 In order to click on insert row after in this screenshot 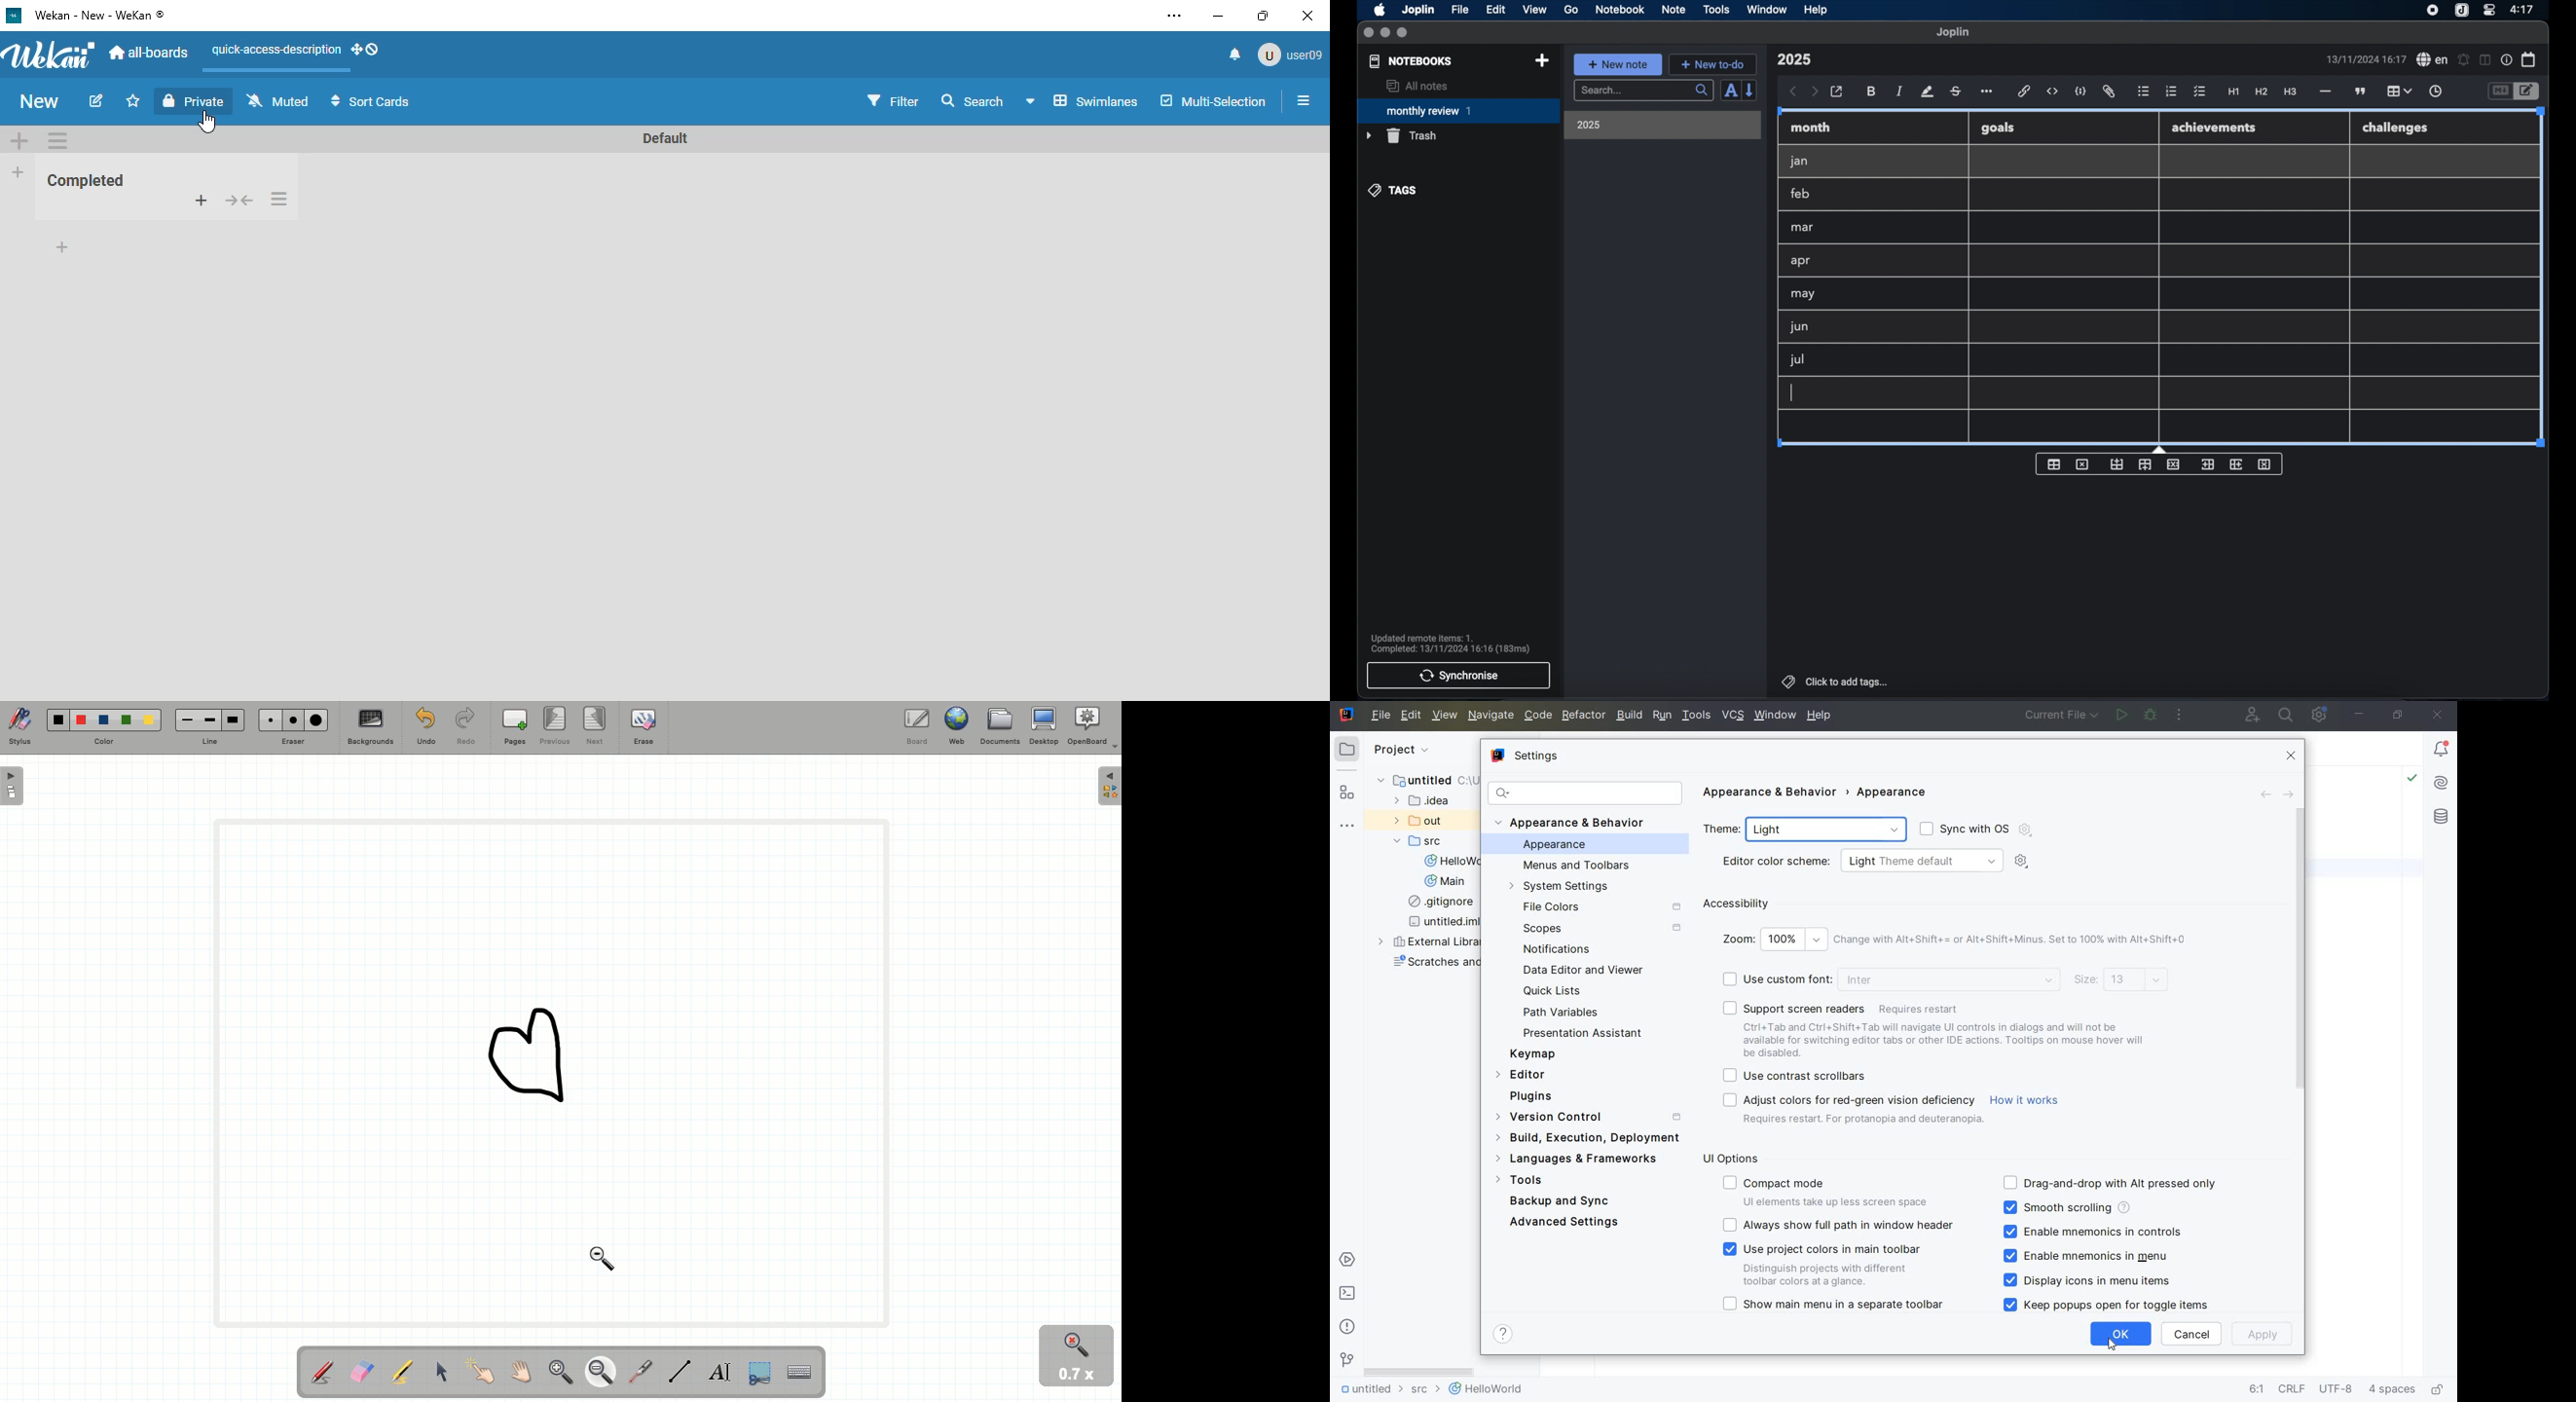, I will do `click(2145, 465)`.